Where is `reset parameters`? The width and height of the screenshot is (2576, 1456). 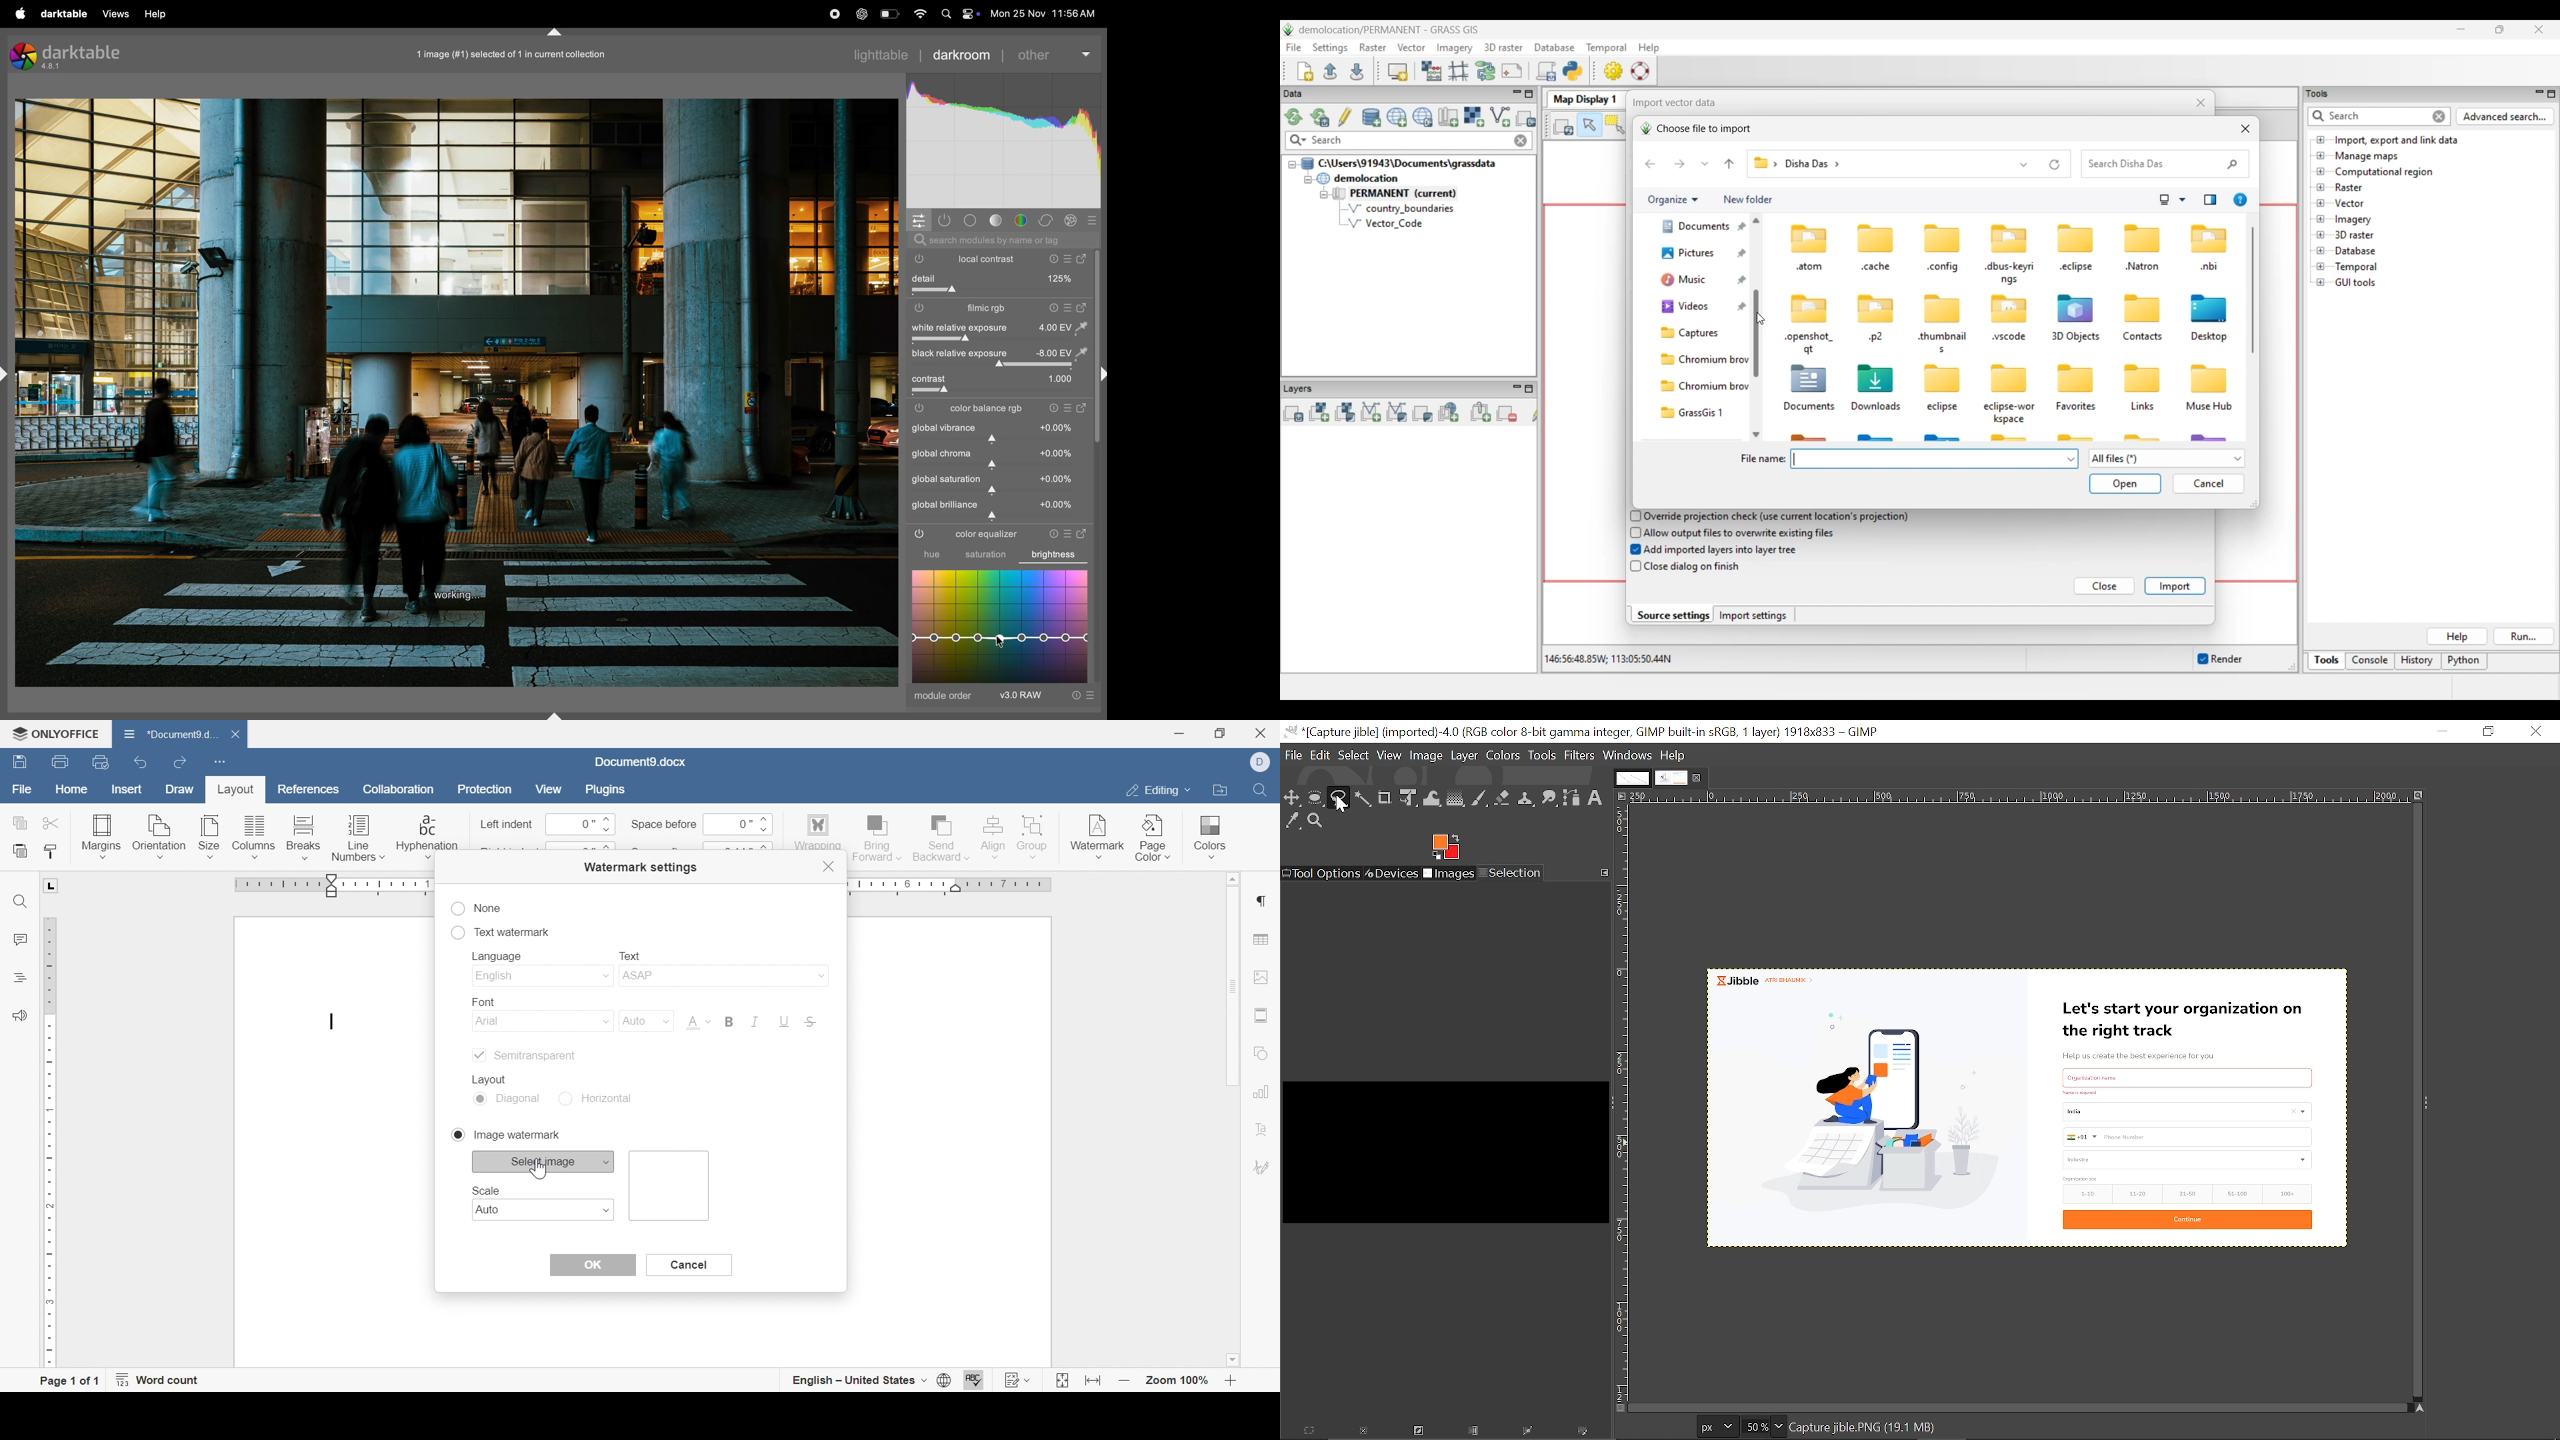
reset parameters is located at coordinates (1053, 409).